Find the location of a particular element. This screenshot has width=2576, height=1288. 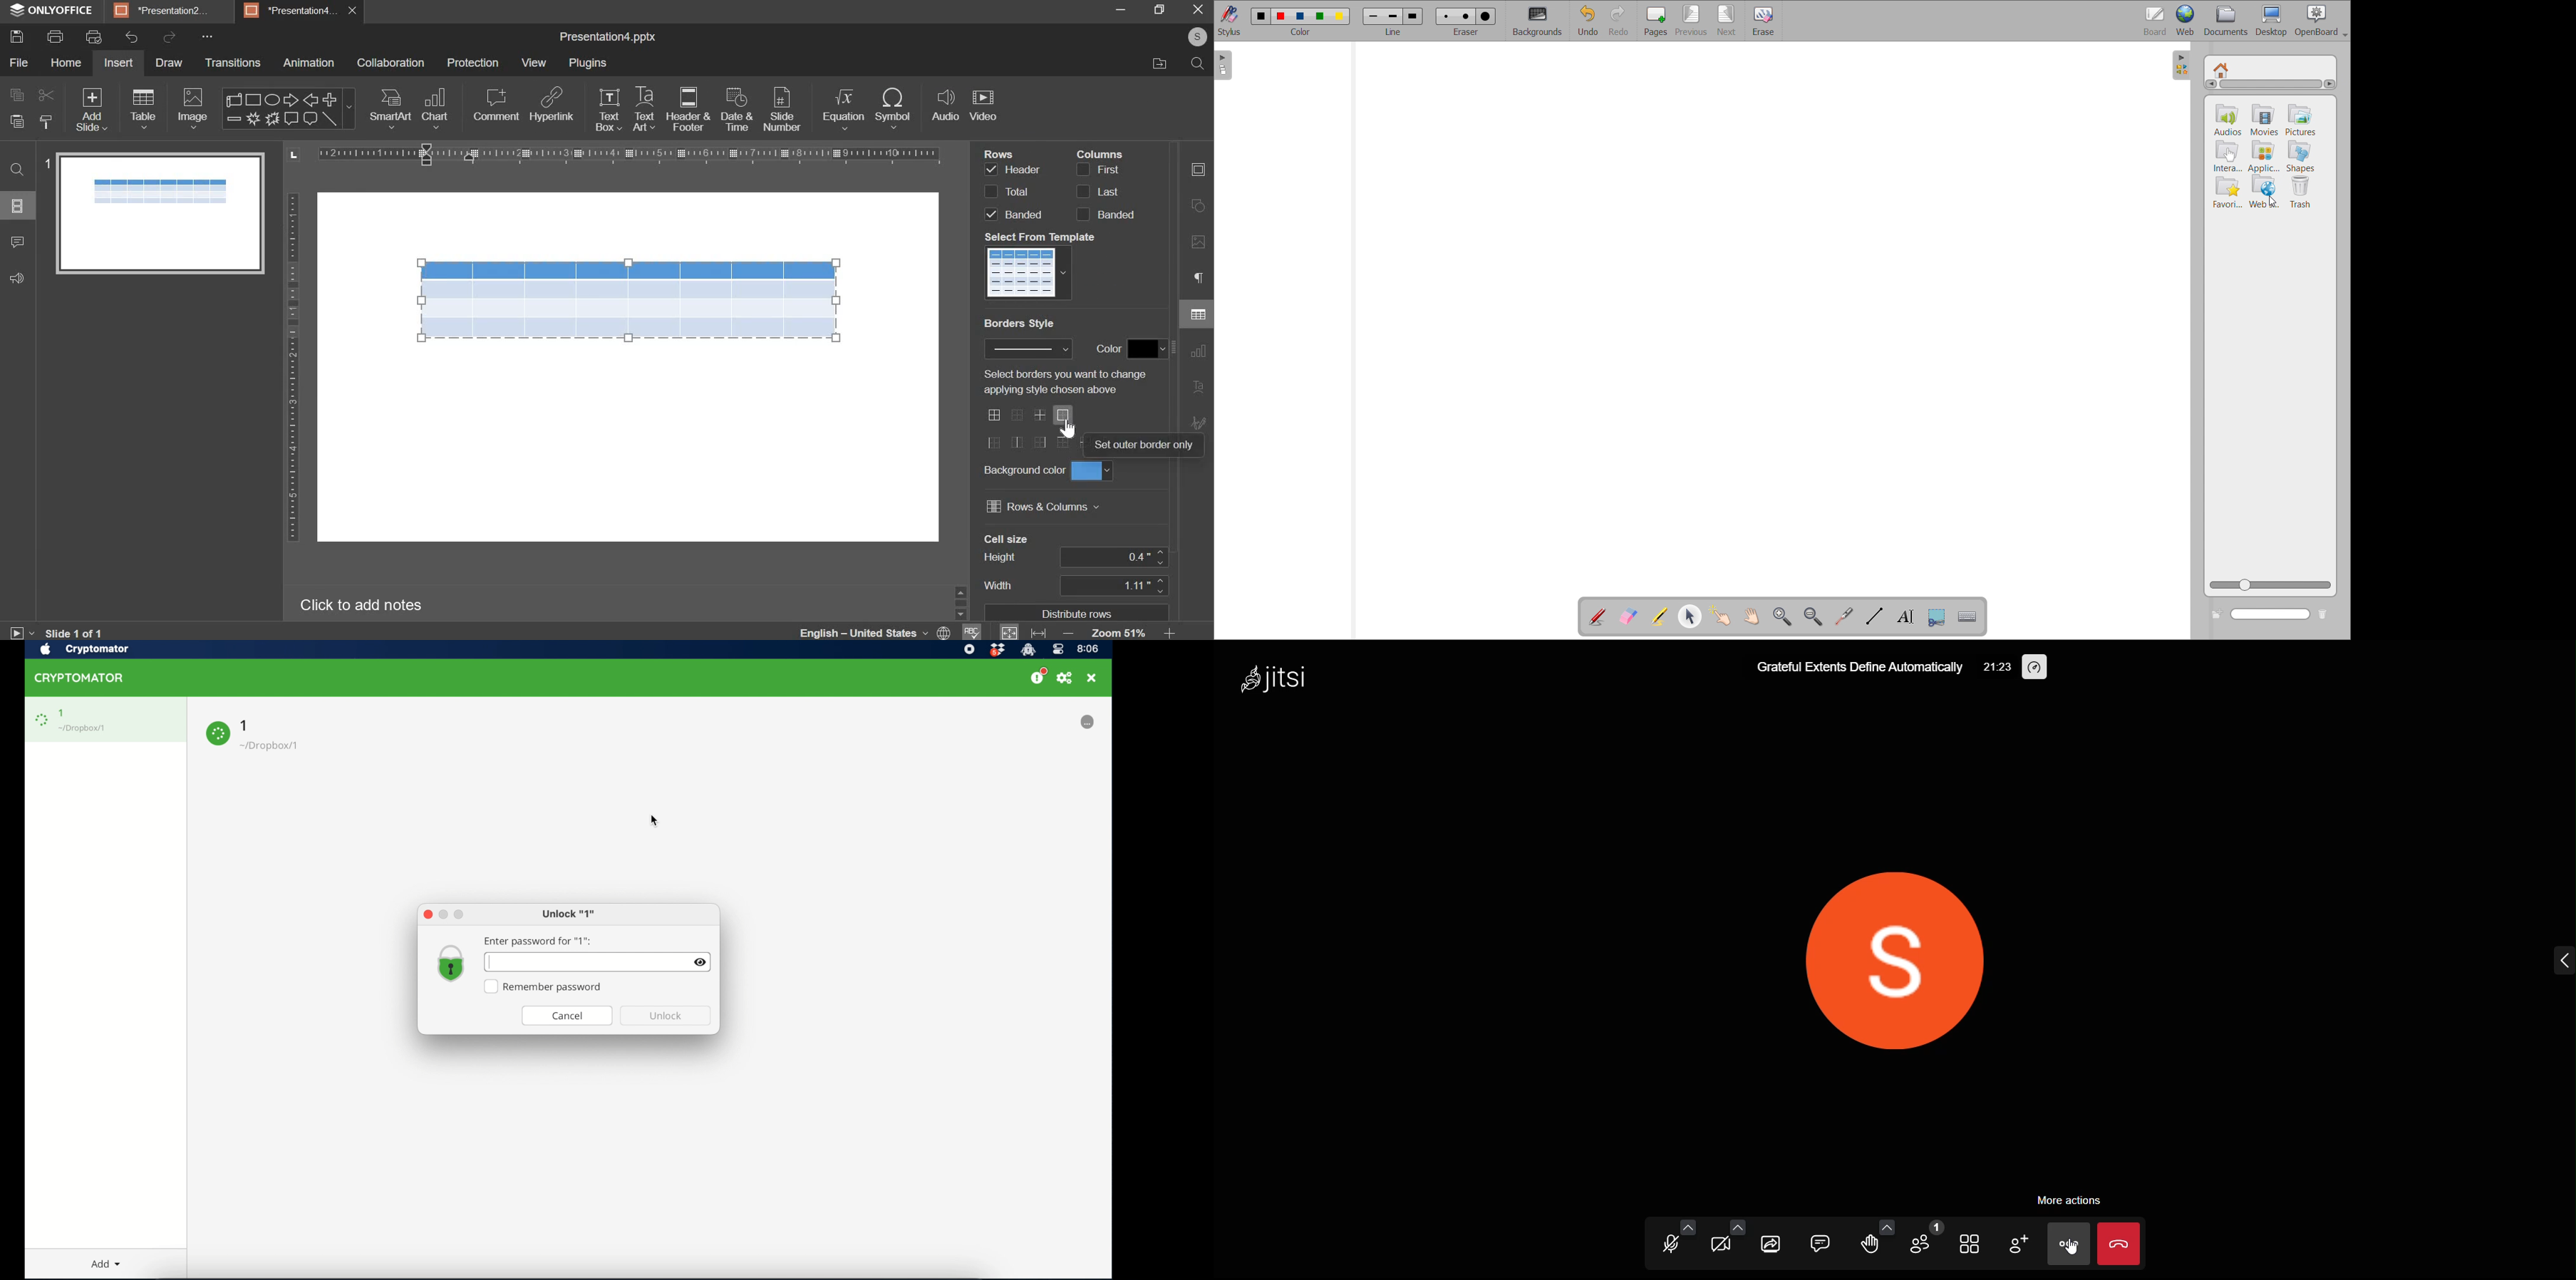

border style is located at coordinates (1028, 349).